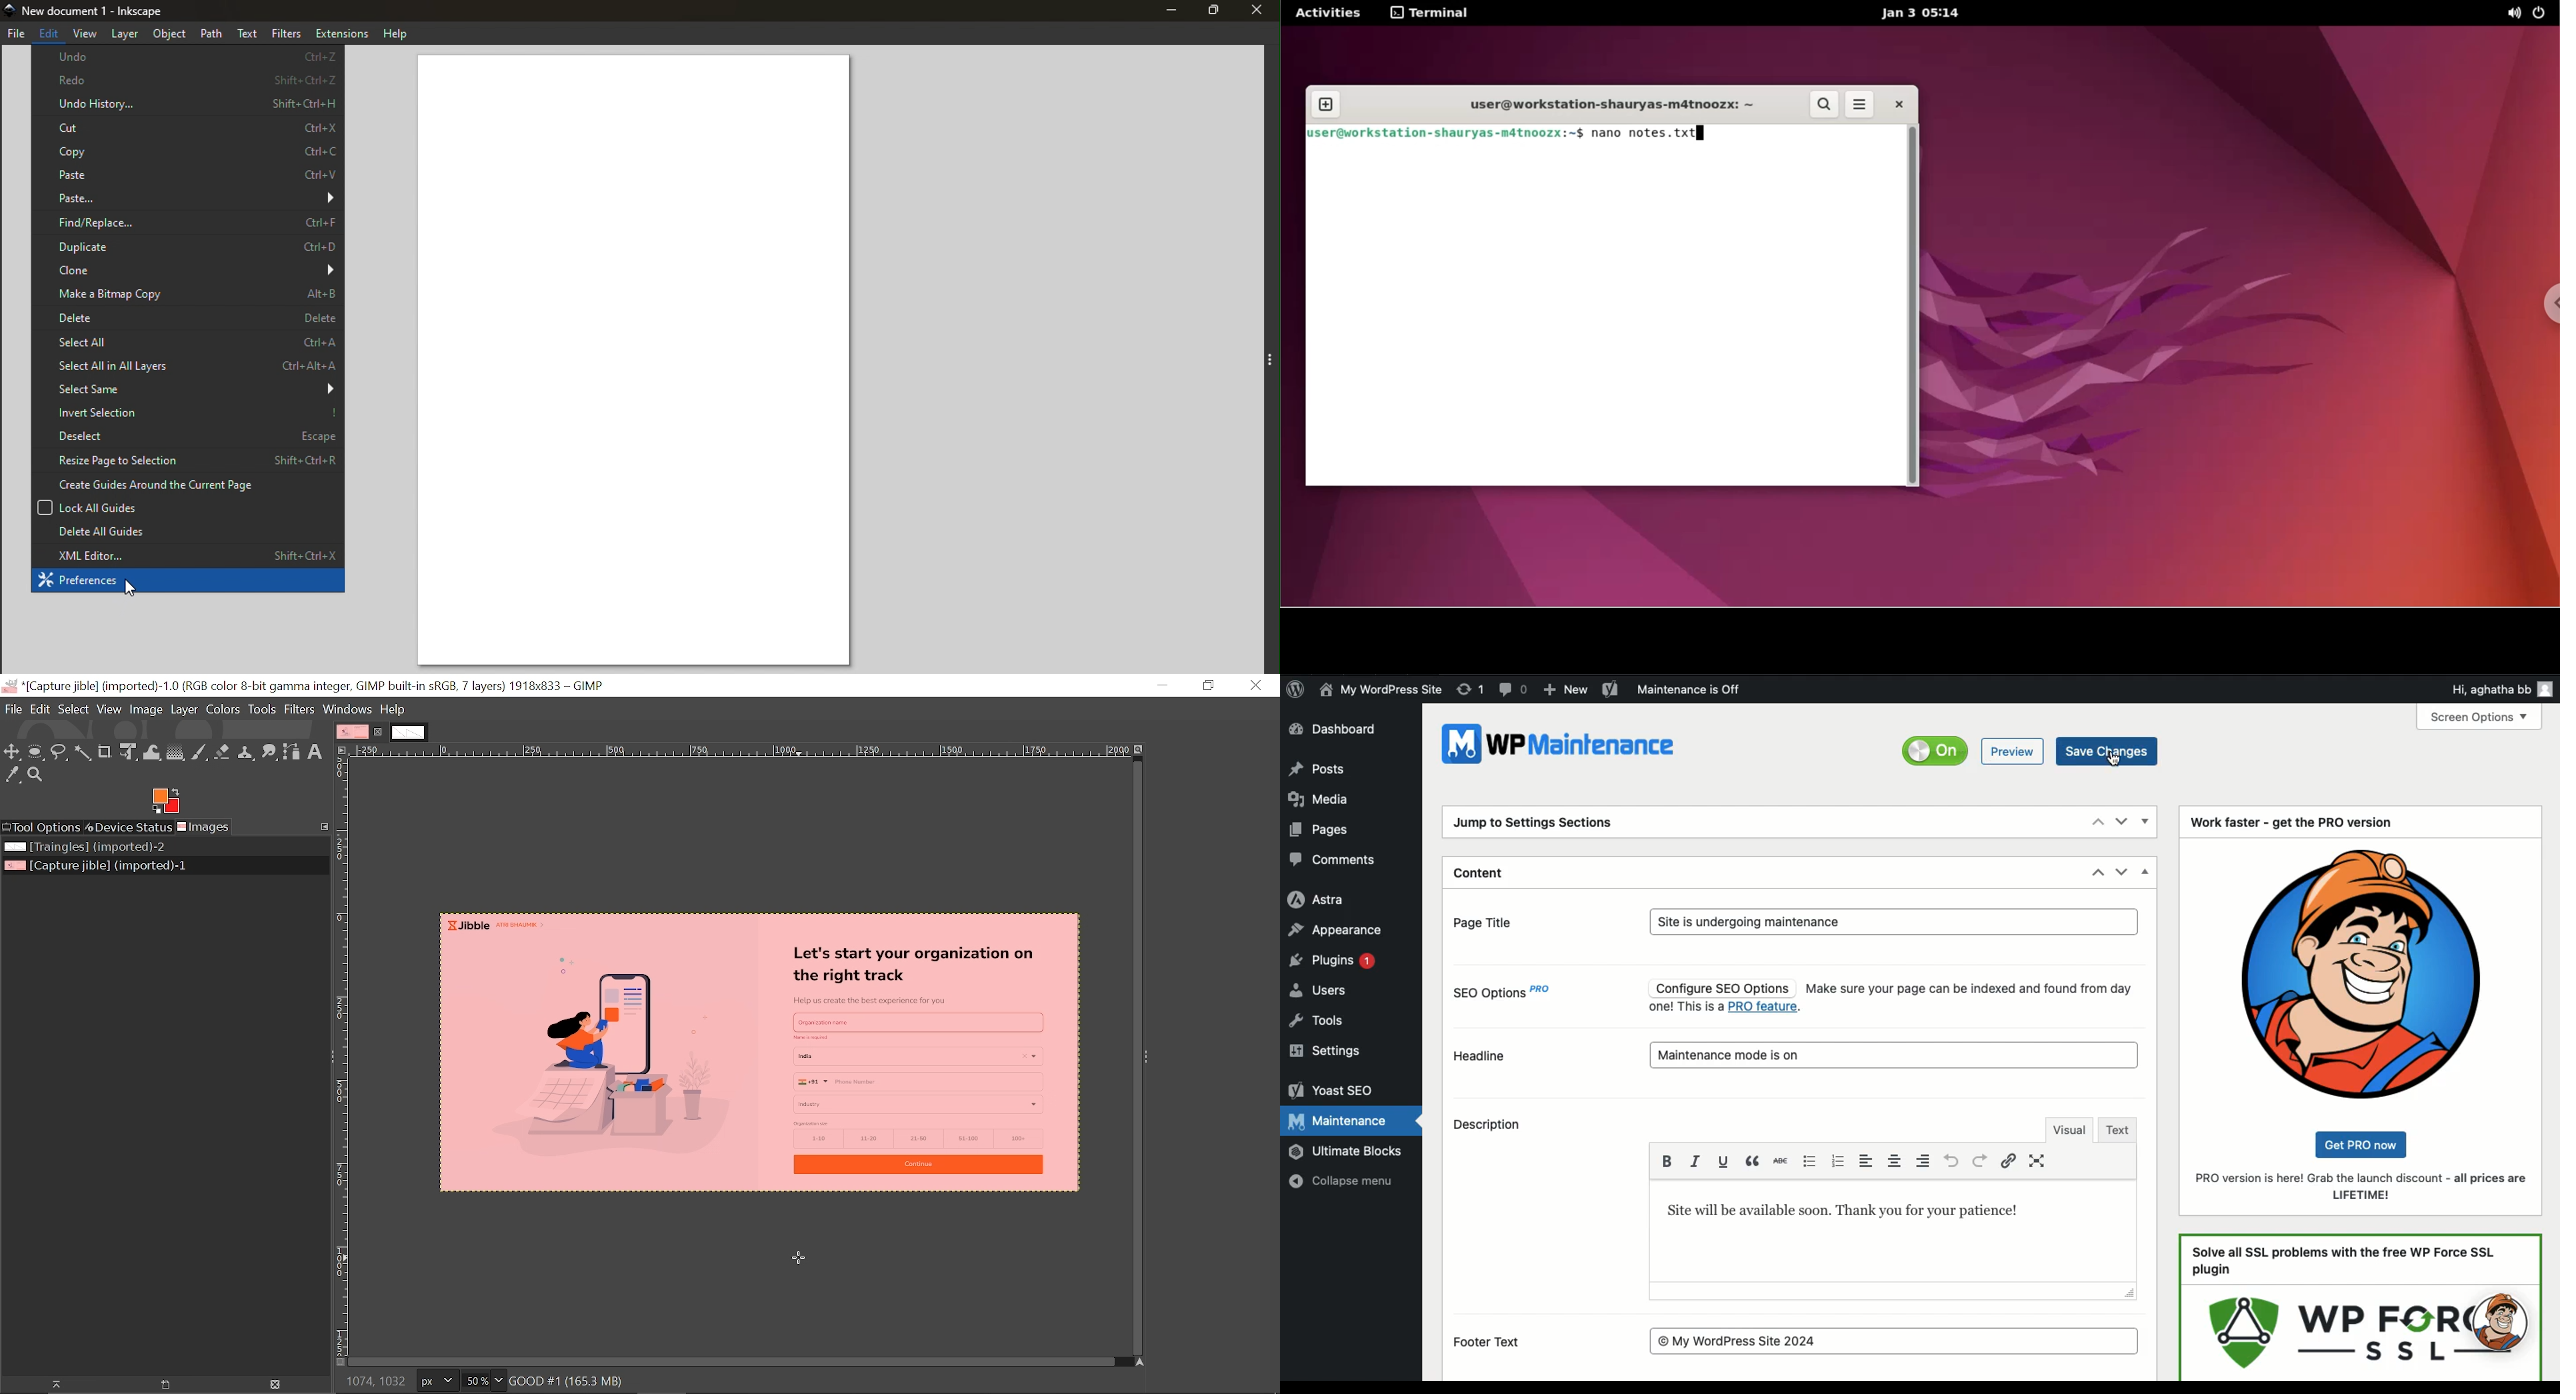  I want to click on Yoast, so click(1332, 1091).